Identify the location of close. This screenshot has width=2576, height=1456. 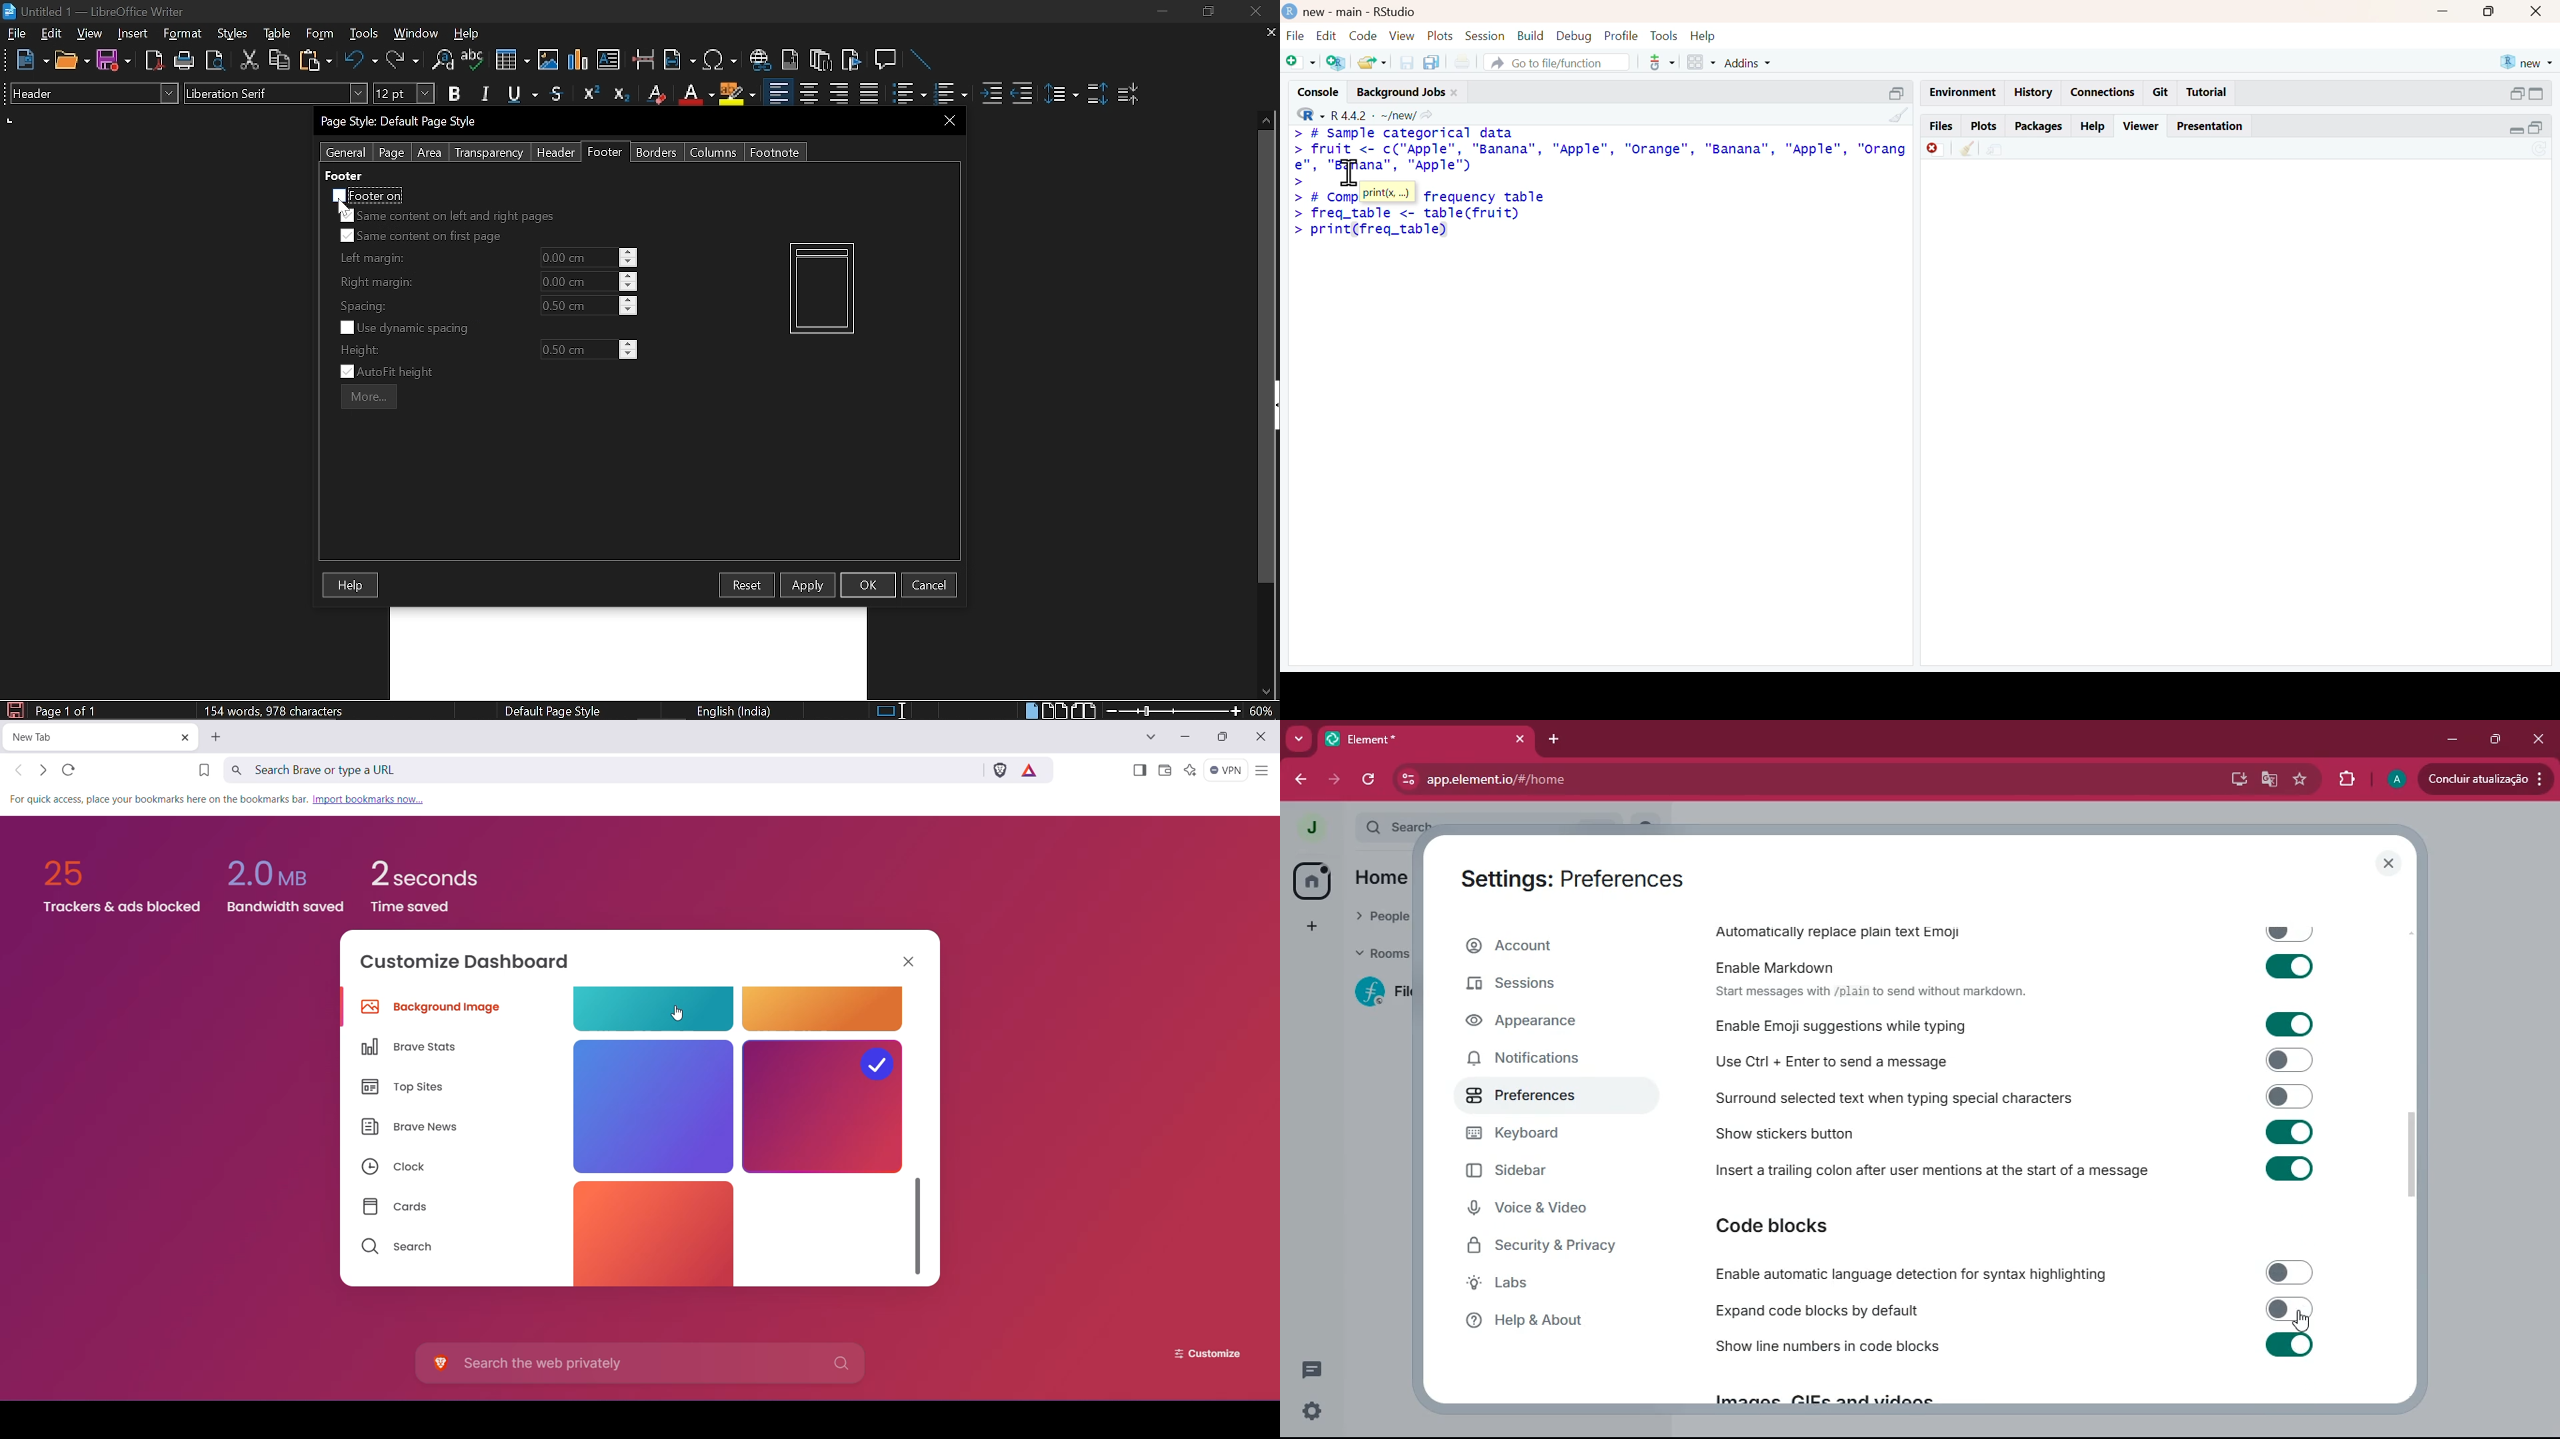
(2539, 13).